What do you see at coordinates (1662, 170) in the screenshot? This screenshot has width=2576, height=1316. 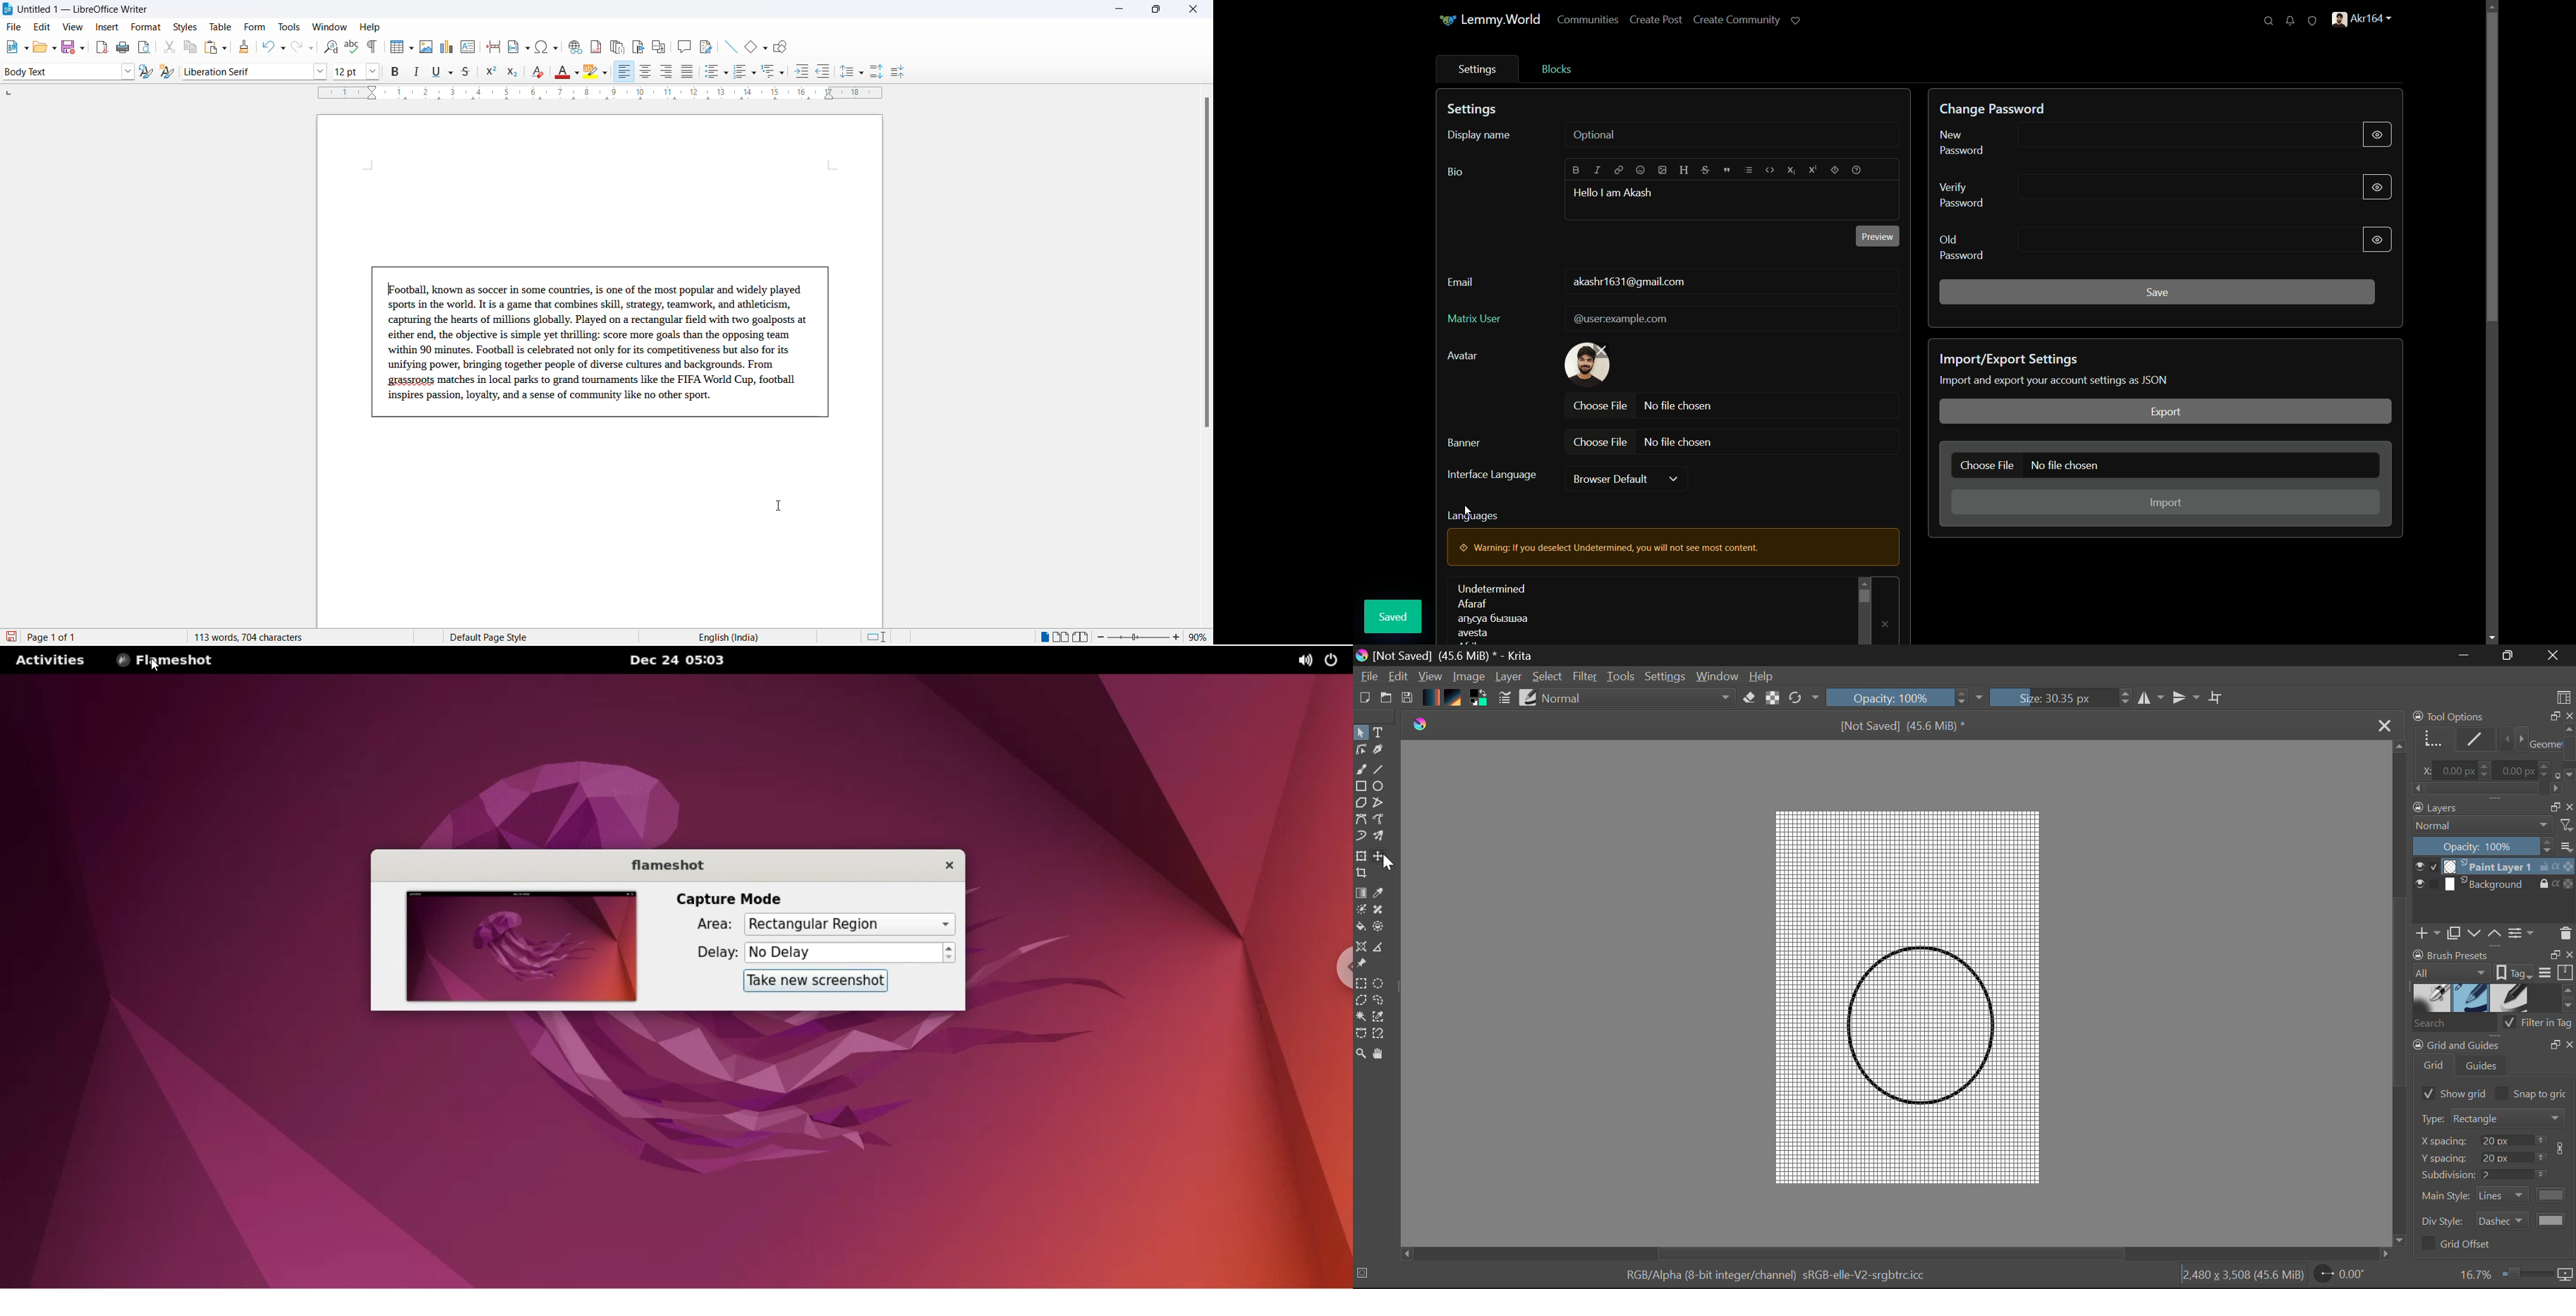 I see `image` at bounding box center [1662, 170].